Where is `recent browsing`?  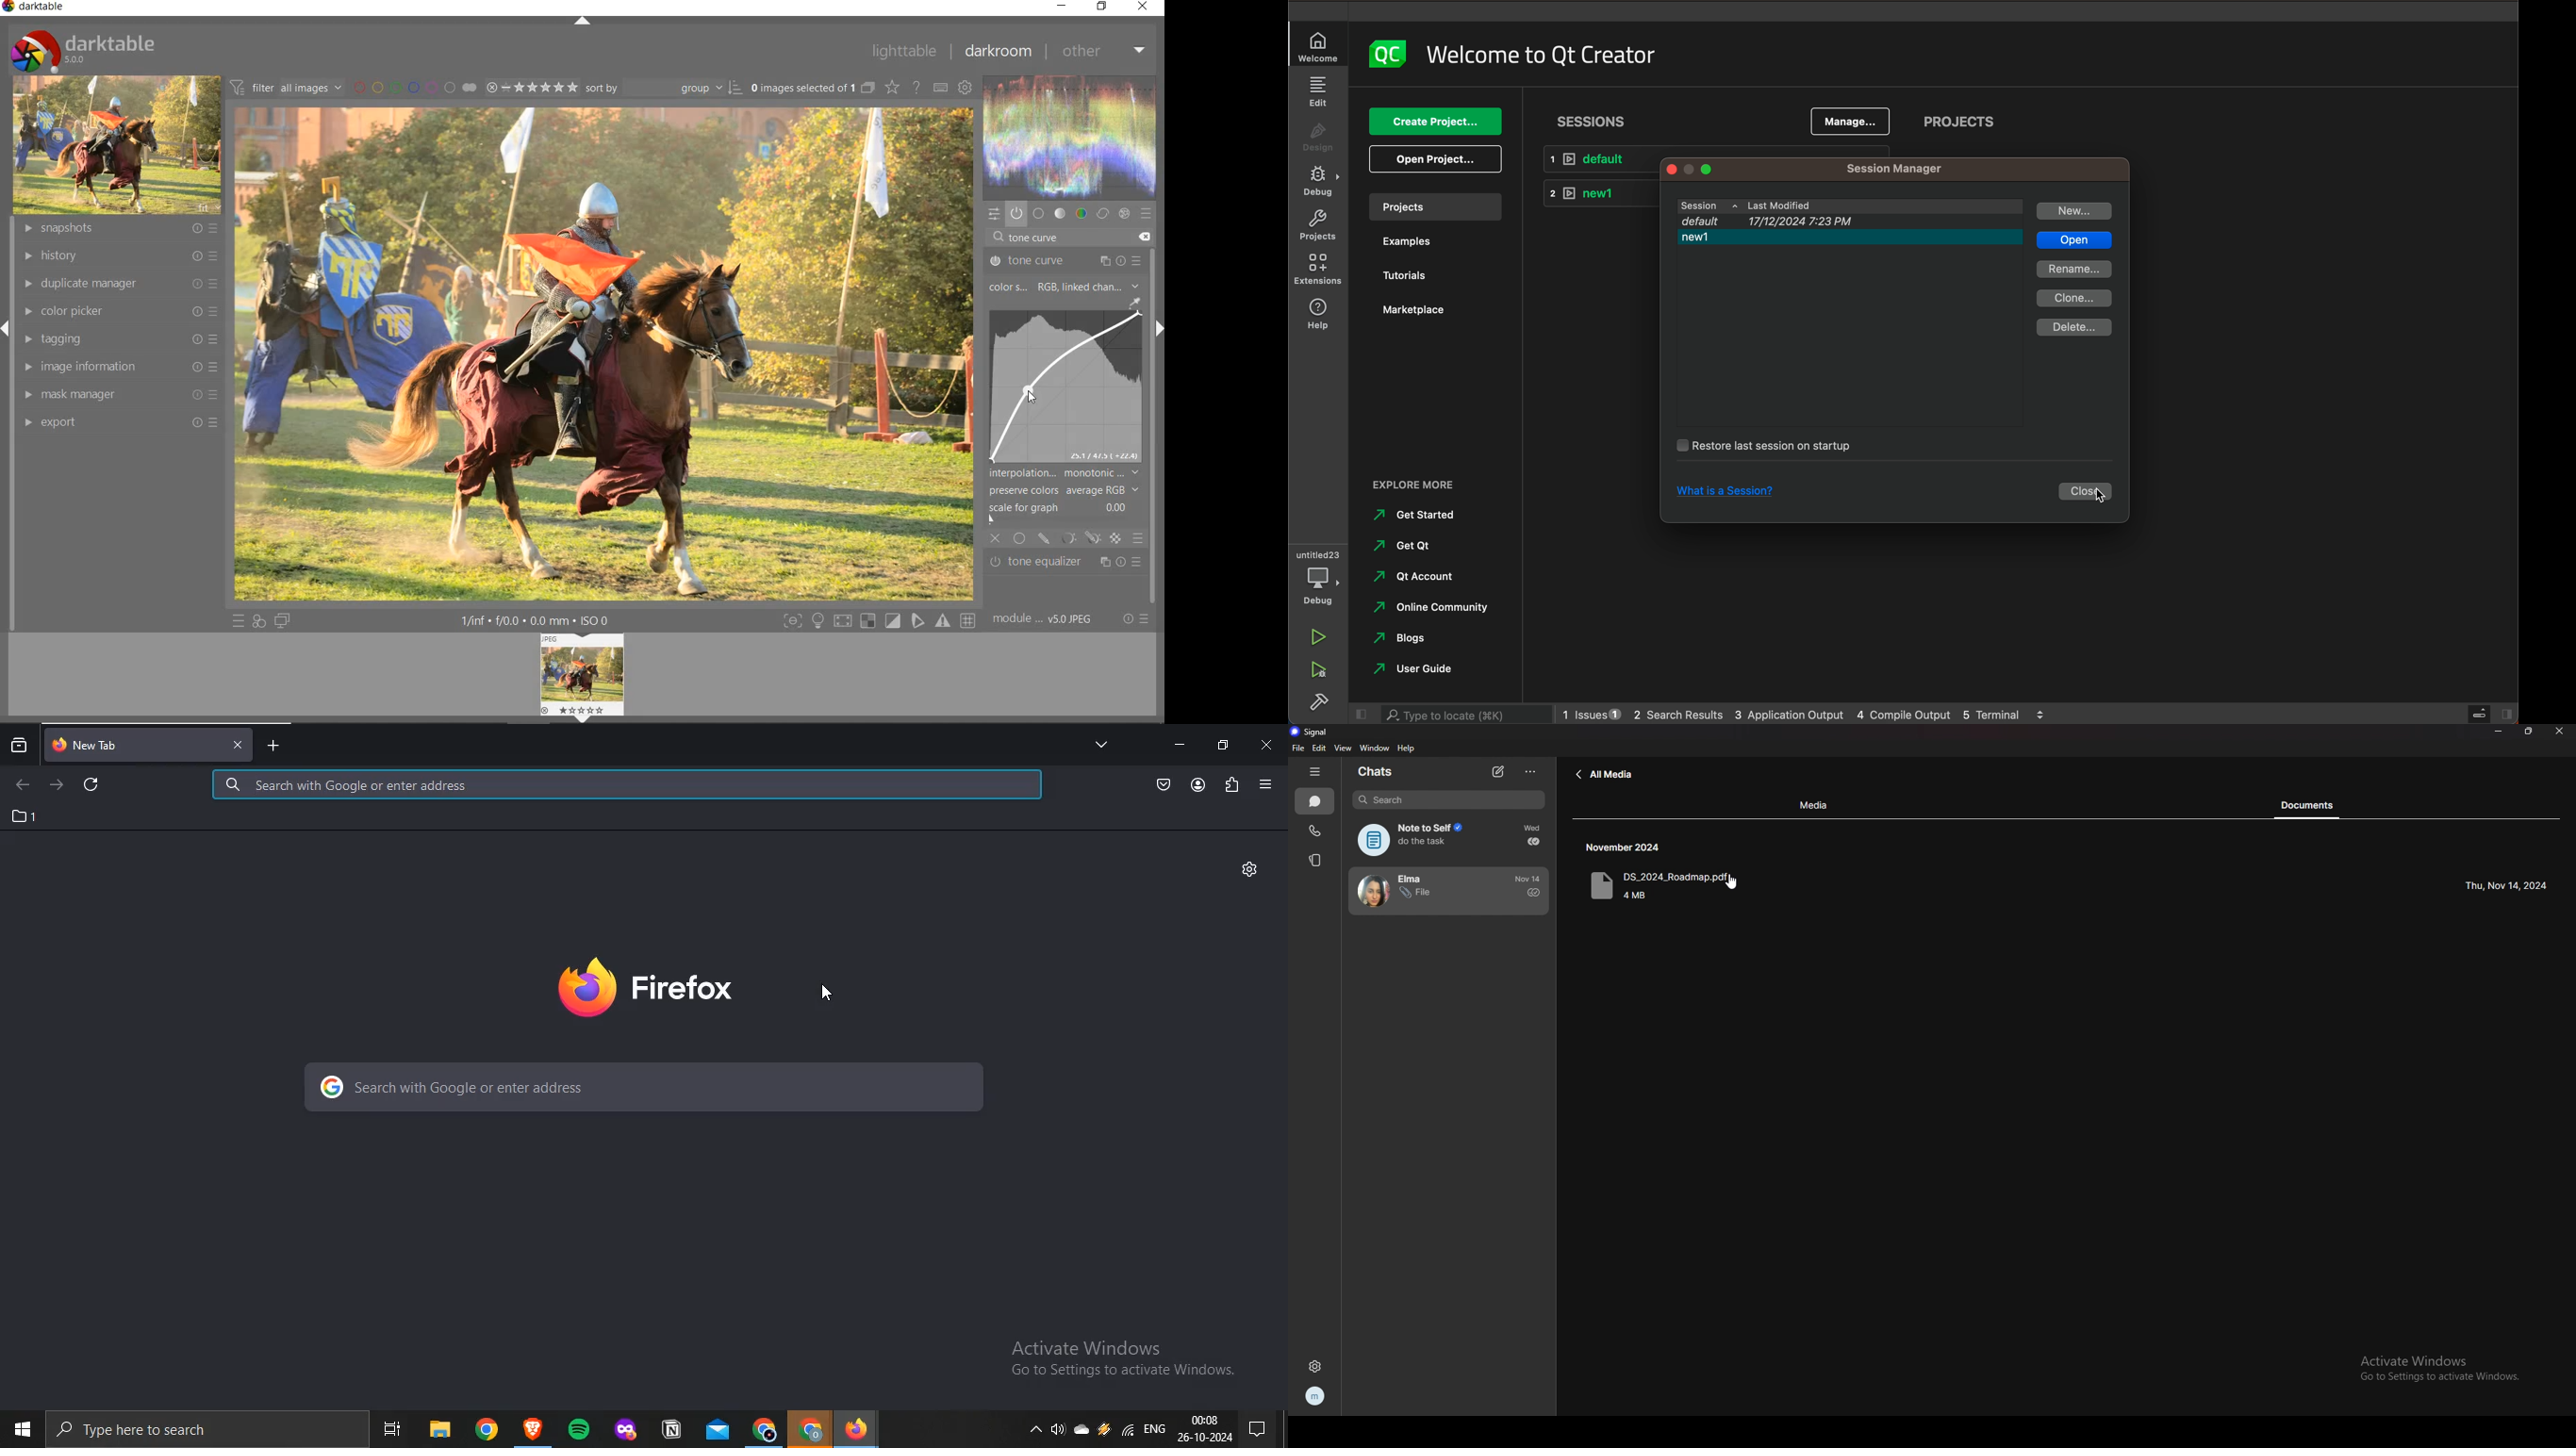
recent browsing is located at coordinates (18, 748).